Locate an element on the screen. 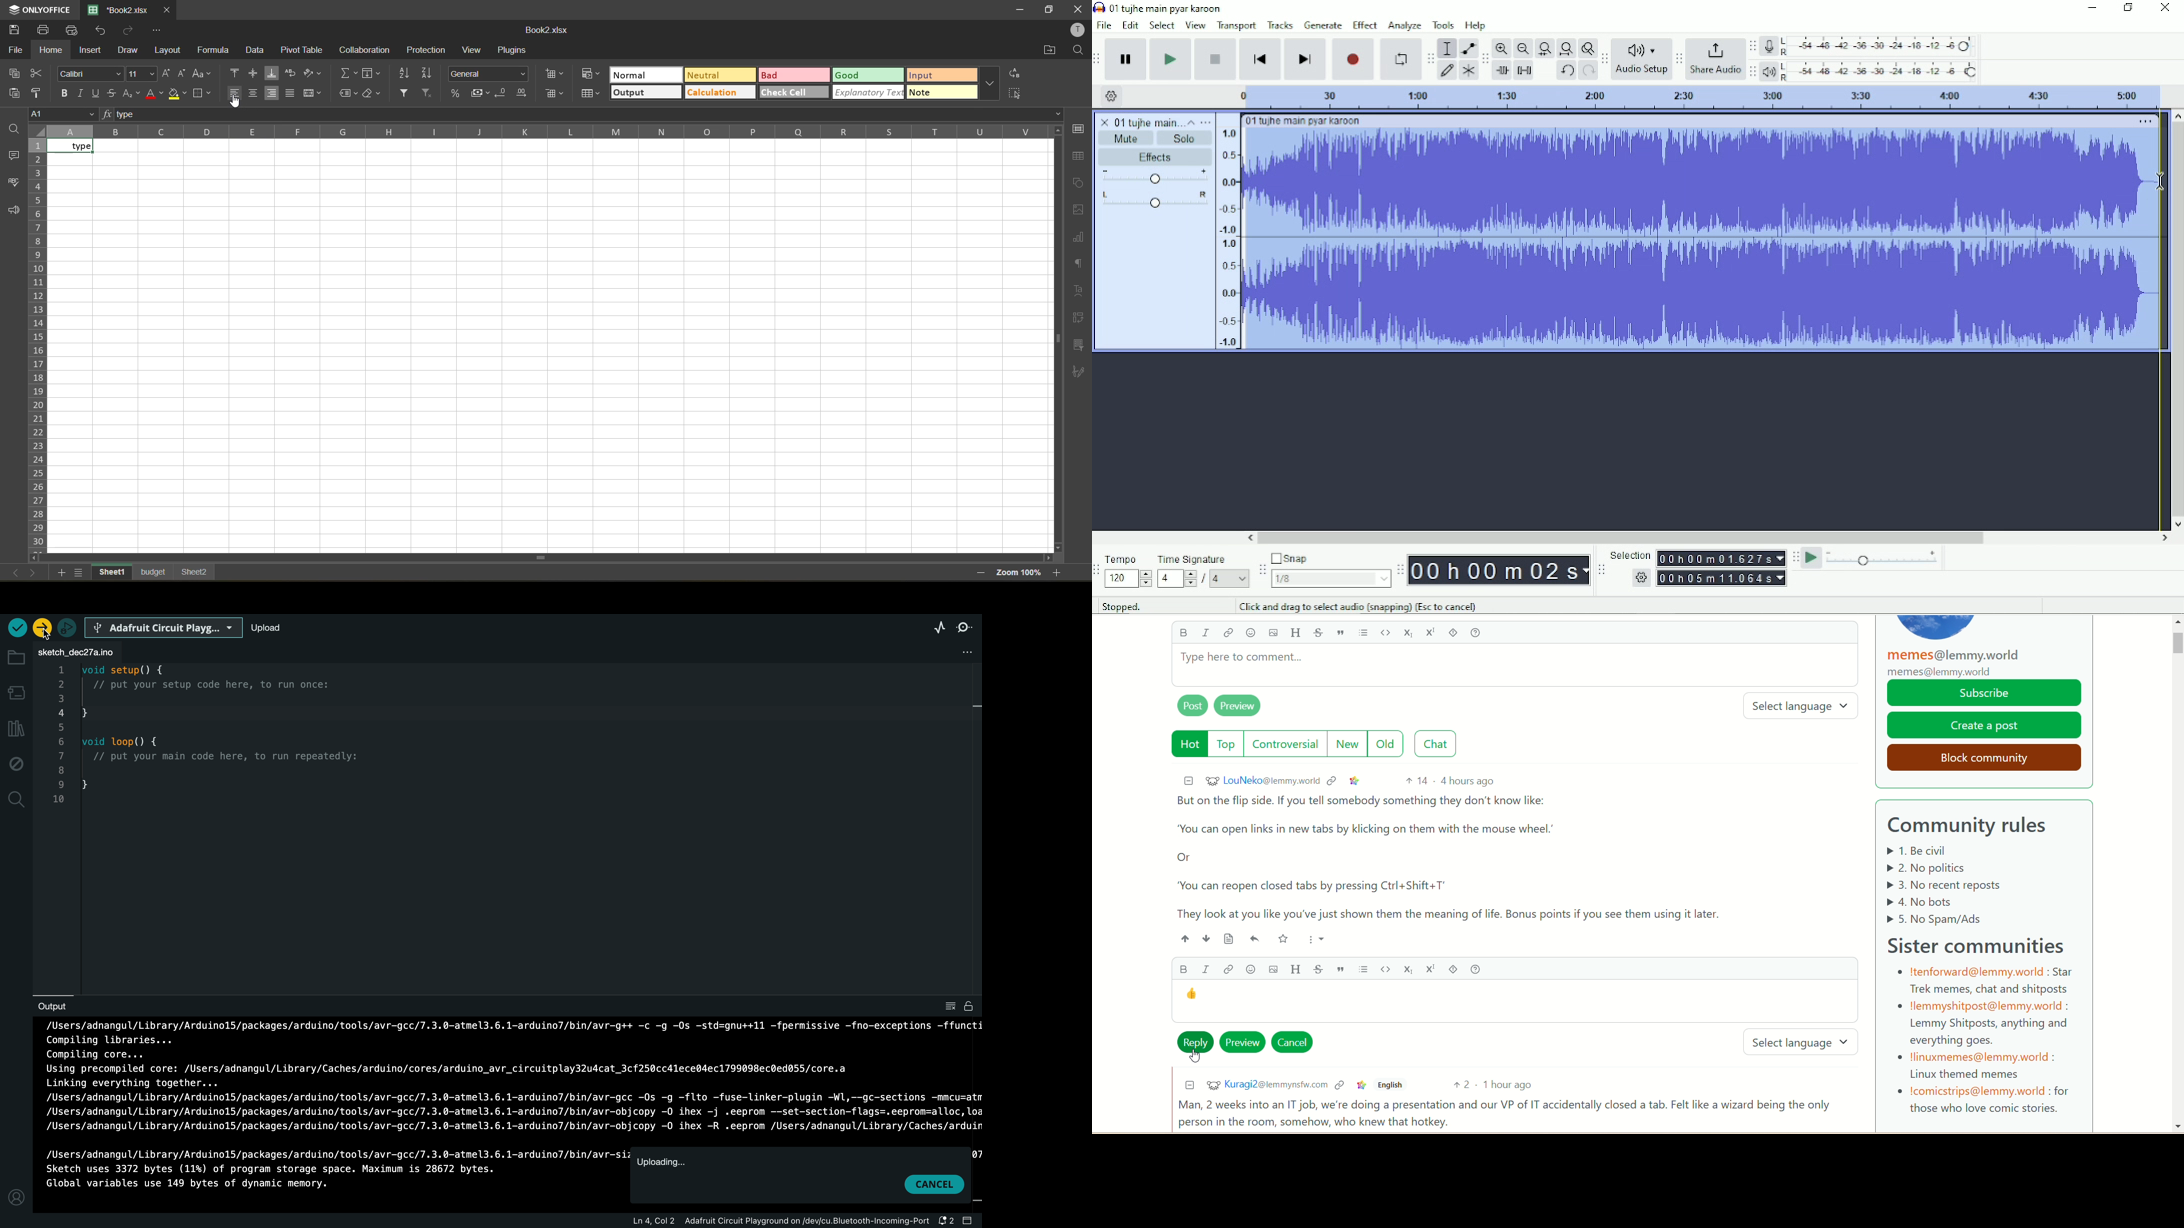  cell settings is located at coordinates (1078, 130).